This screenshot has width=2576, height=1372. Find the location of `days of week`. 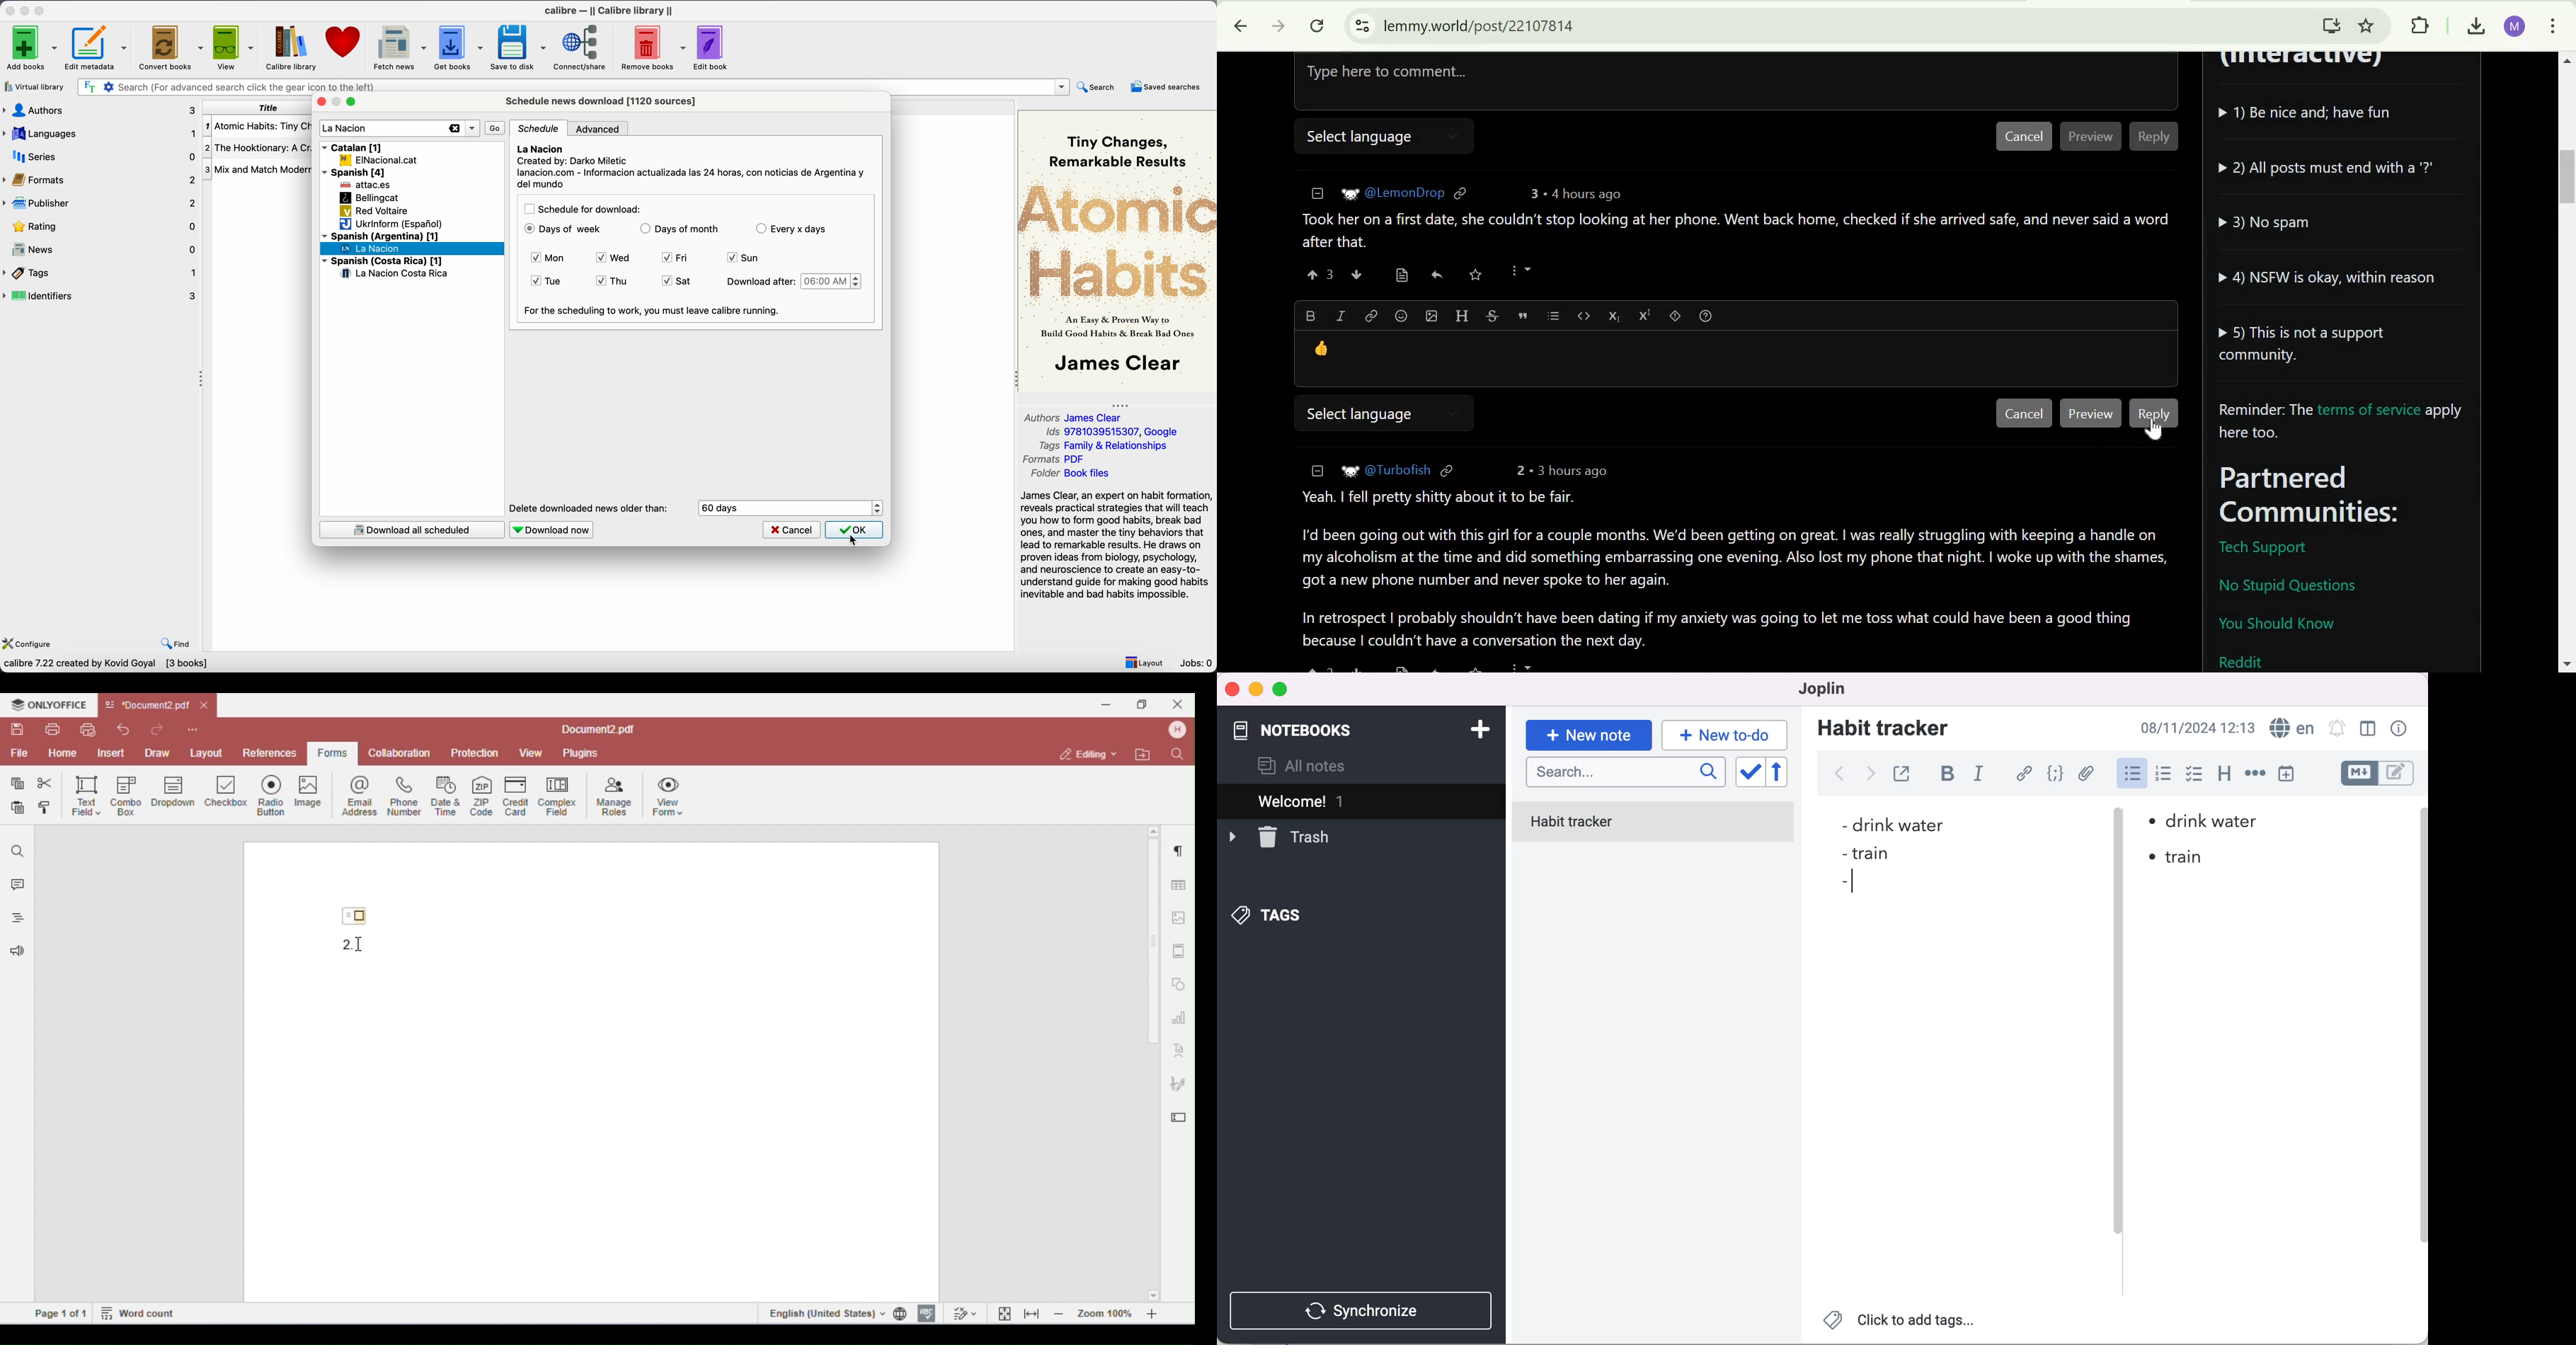

days of week is located at coordinates (564, 229).